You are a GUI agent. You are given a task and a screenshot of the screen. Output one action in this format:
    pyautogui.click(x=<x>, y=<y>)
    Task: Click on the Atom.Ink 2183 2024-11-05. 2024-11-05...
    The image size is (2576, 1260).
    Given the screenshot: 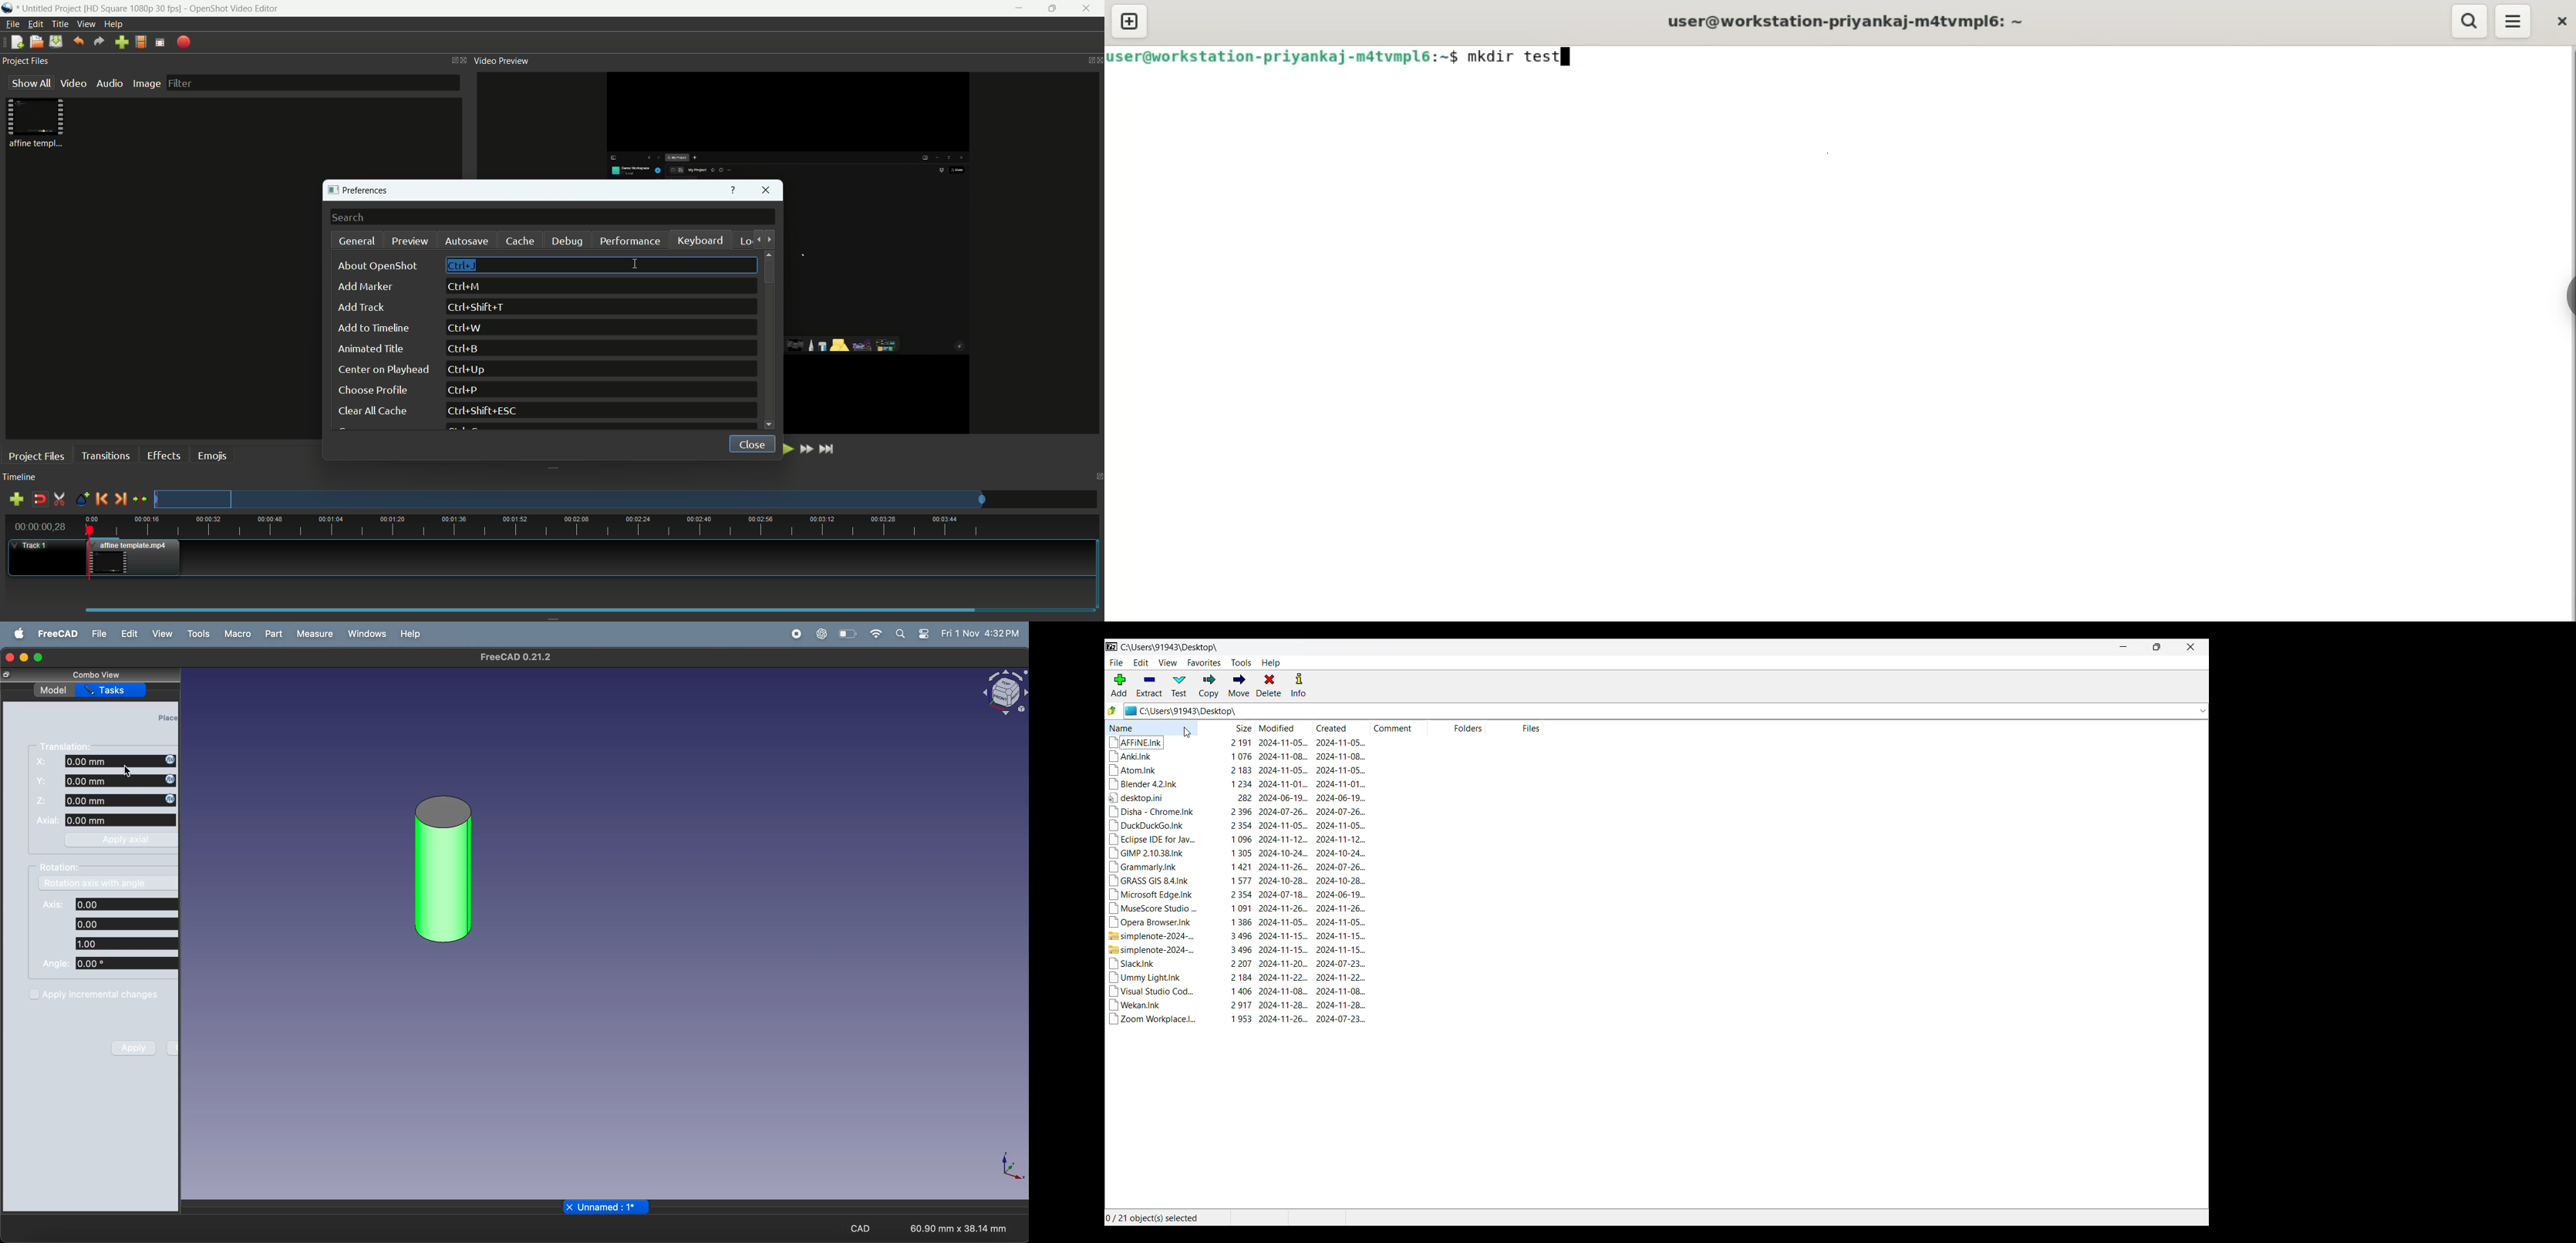 What is the action you would take?
    pyautogui.click(x=1238, y=770)
    